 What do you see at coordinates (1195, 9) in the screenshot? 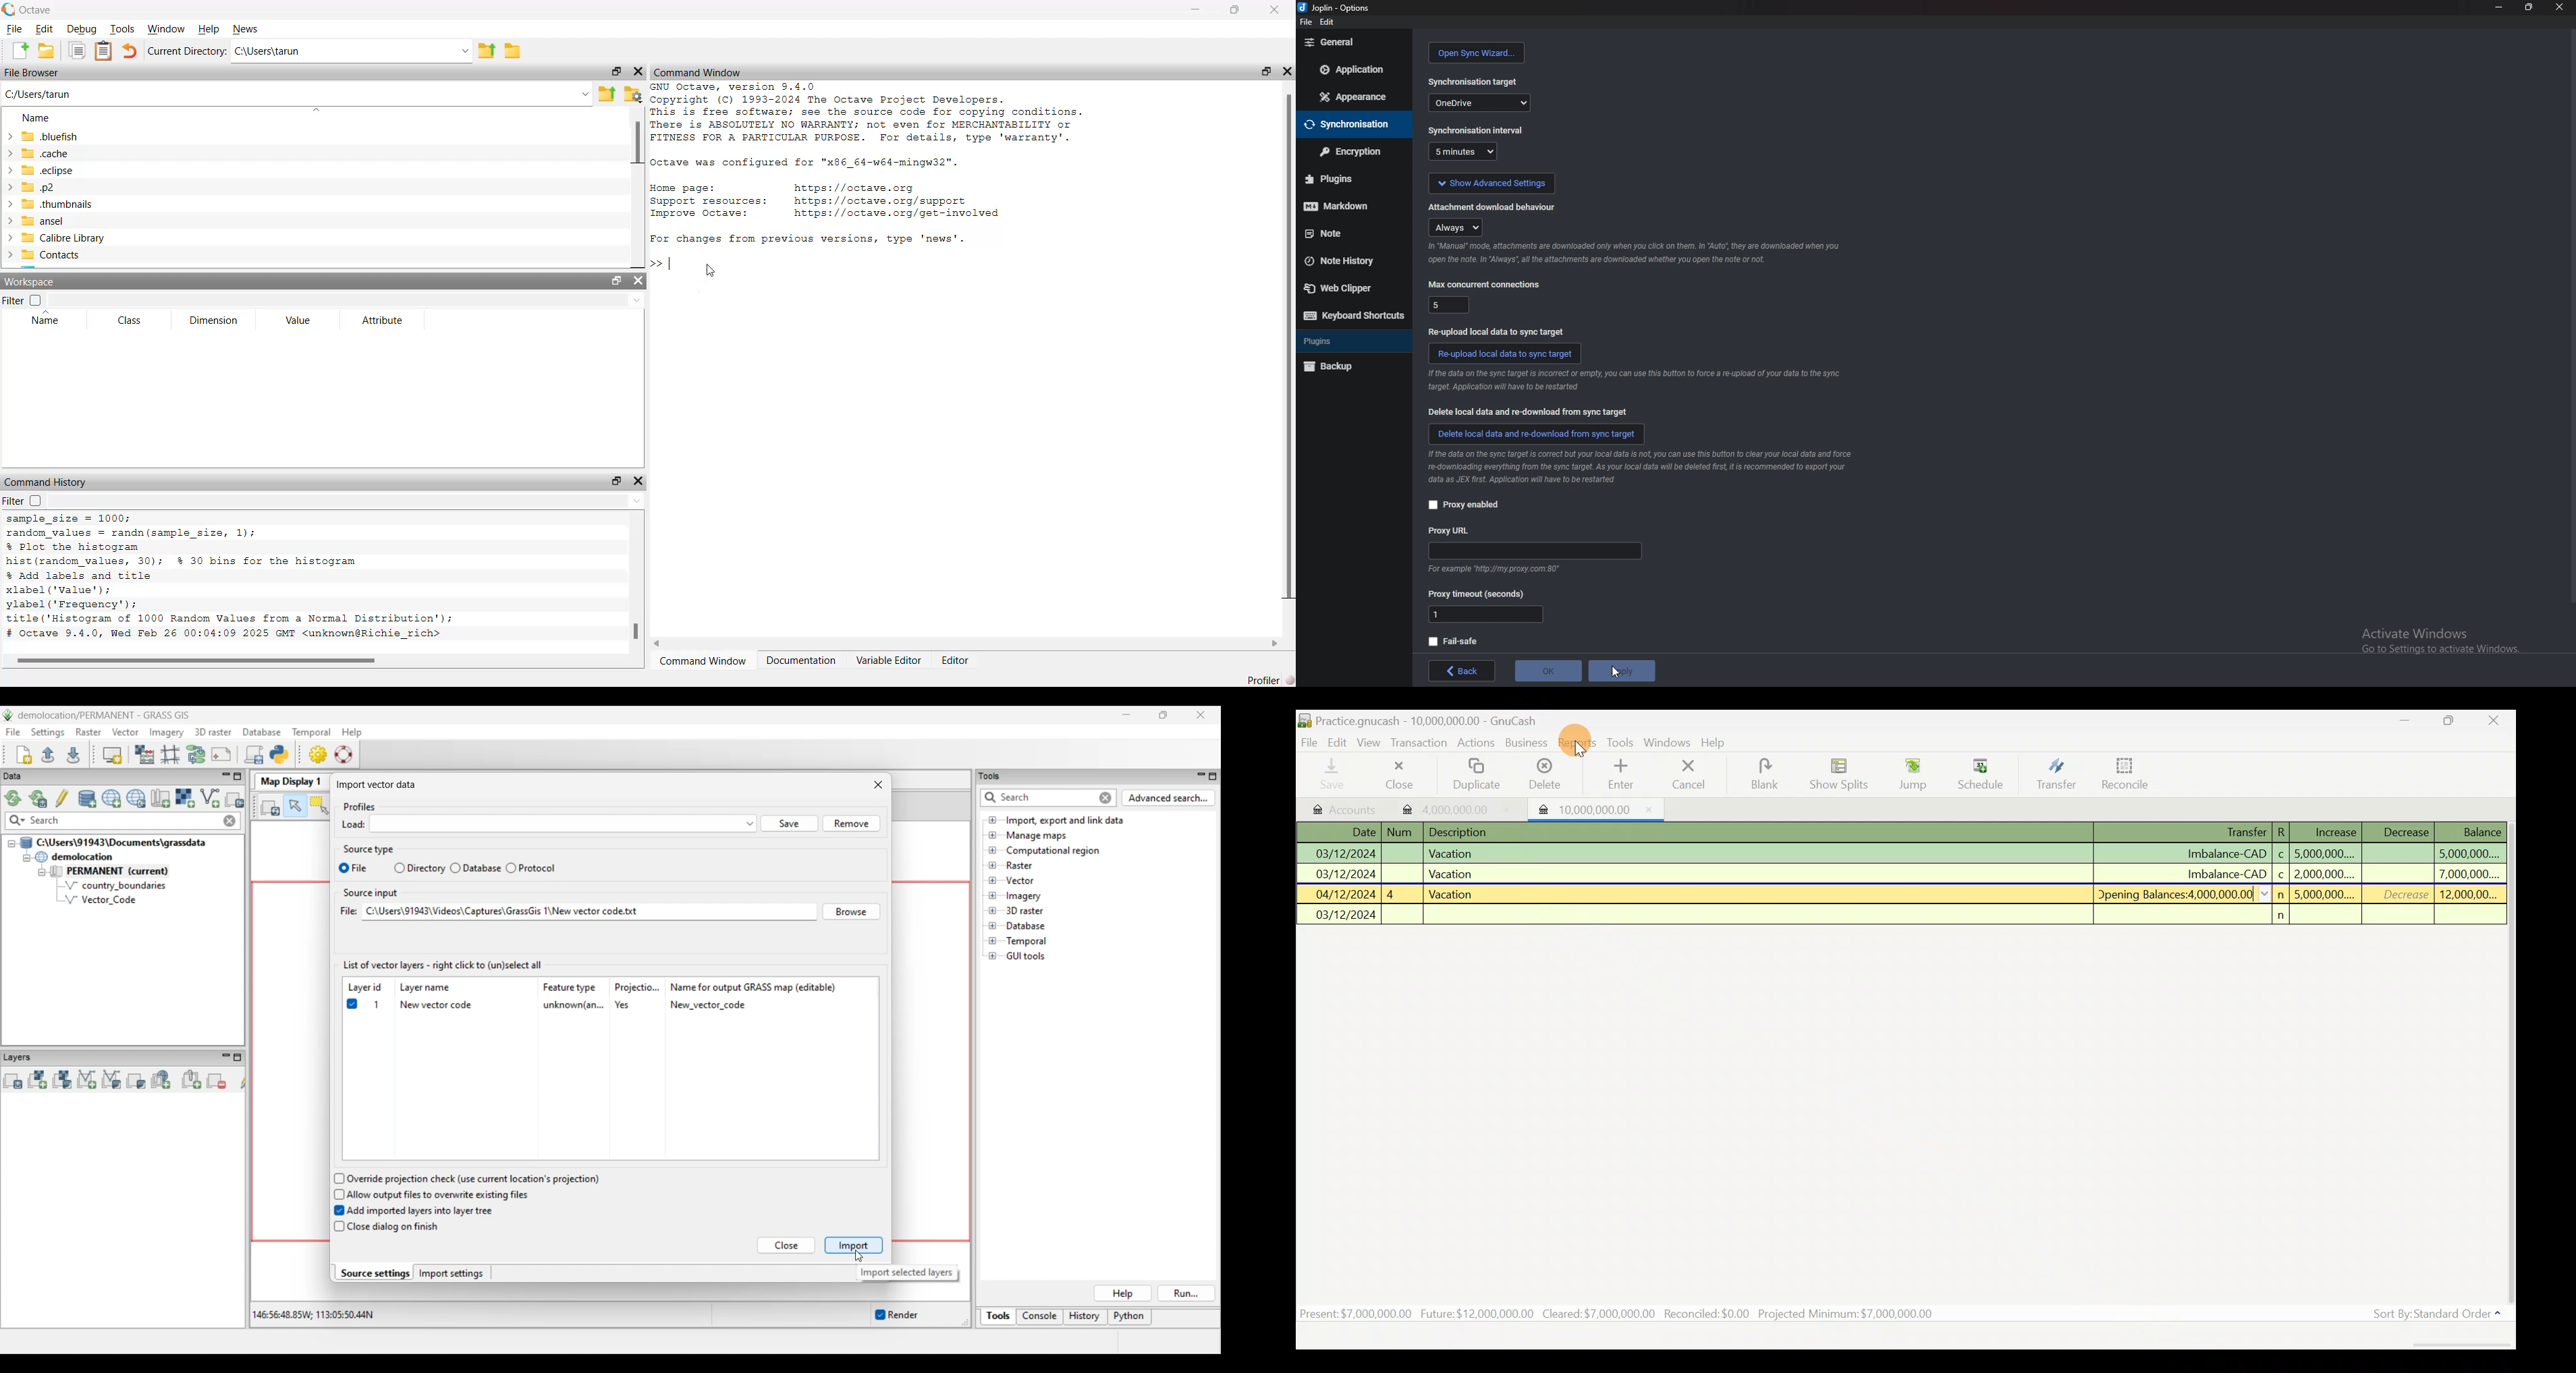
I see `minimize` at bounding box center [1195, 9].